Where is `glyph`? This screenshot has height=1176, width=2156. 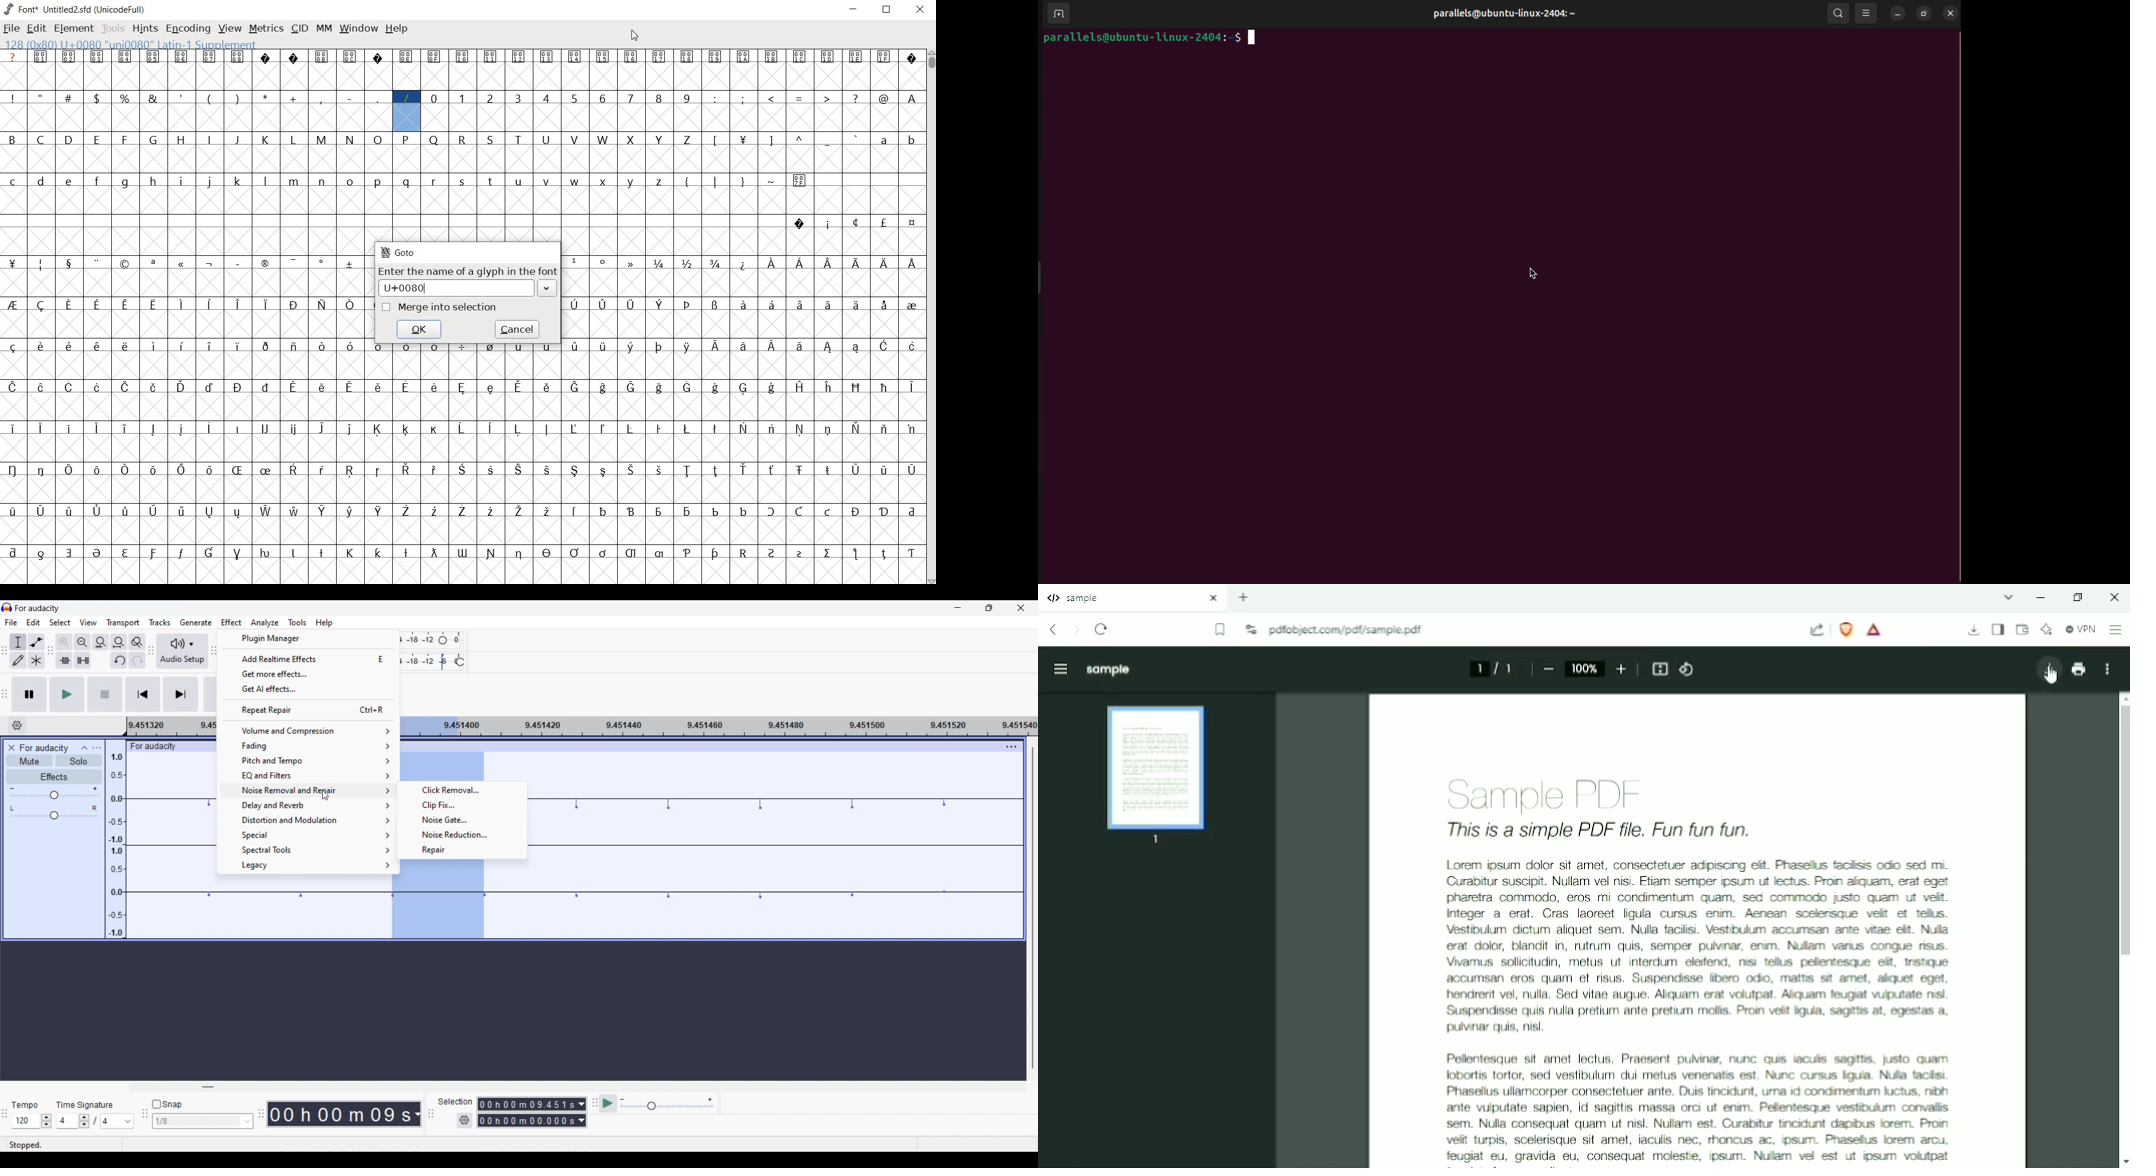 glyph is located at coordinates (491, 554).